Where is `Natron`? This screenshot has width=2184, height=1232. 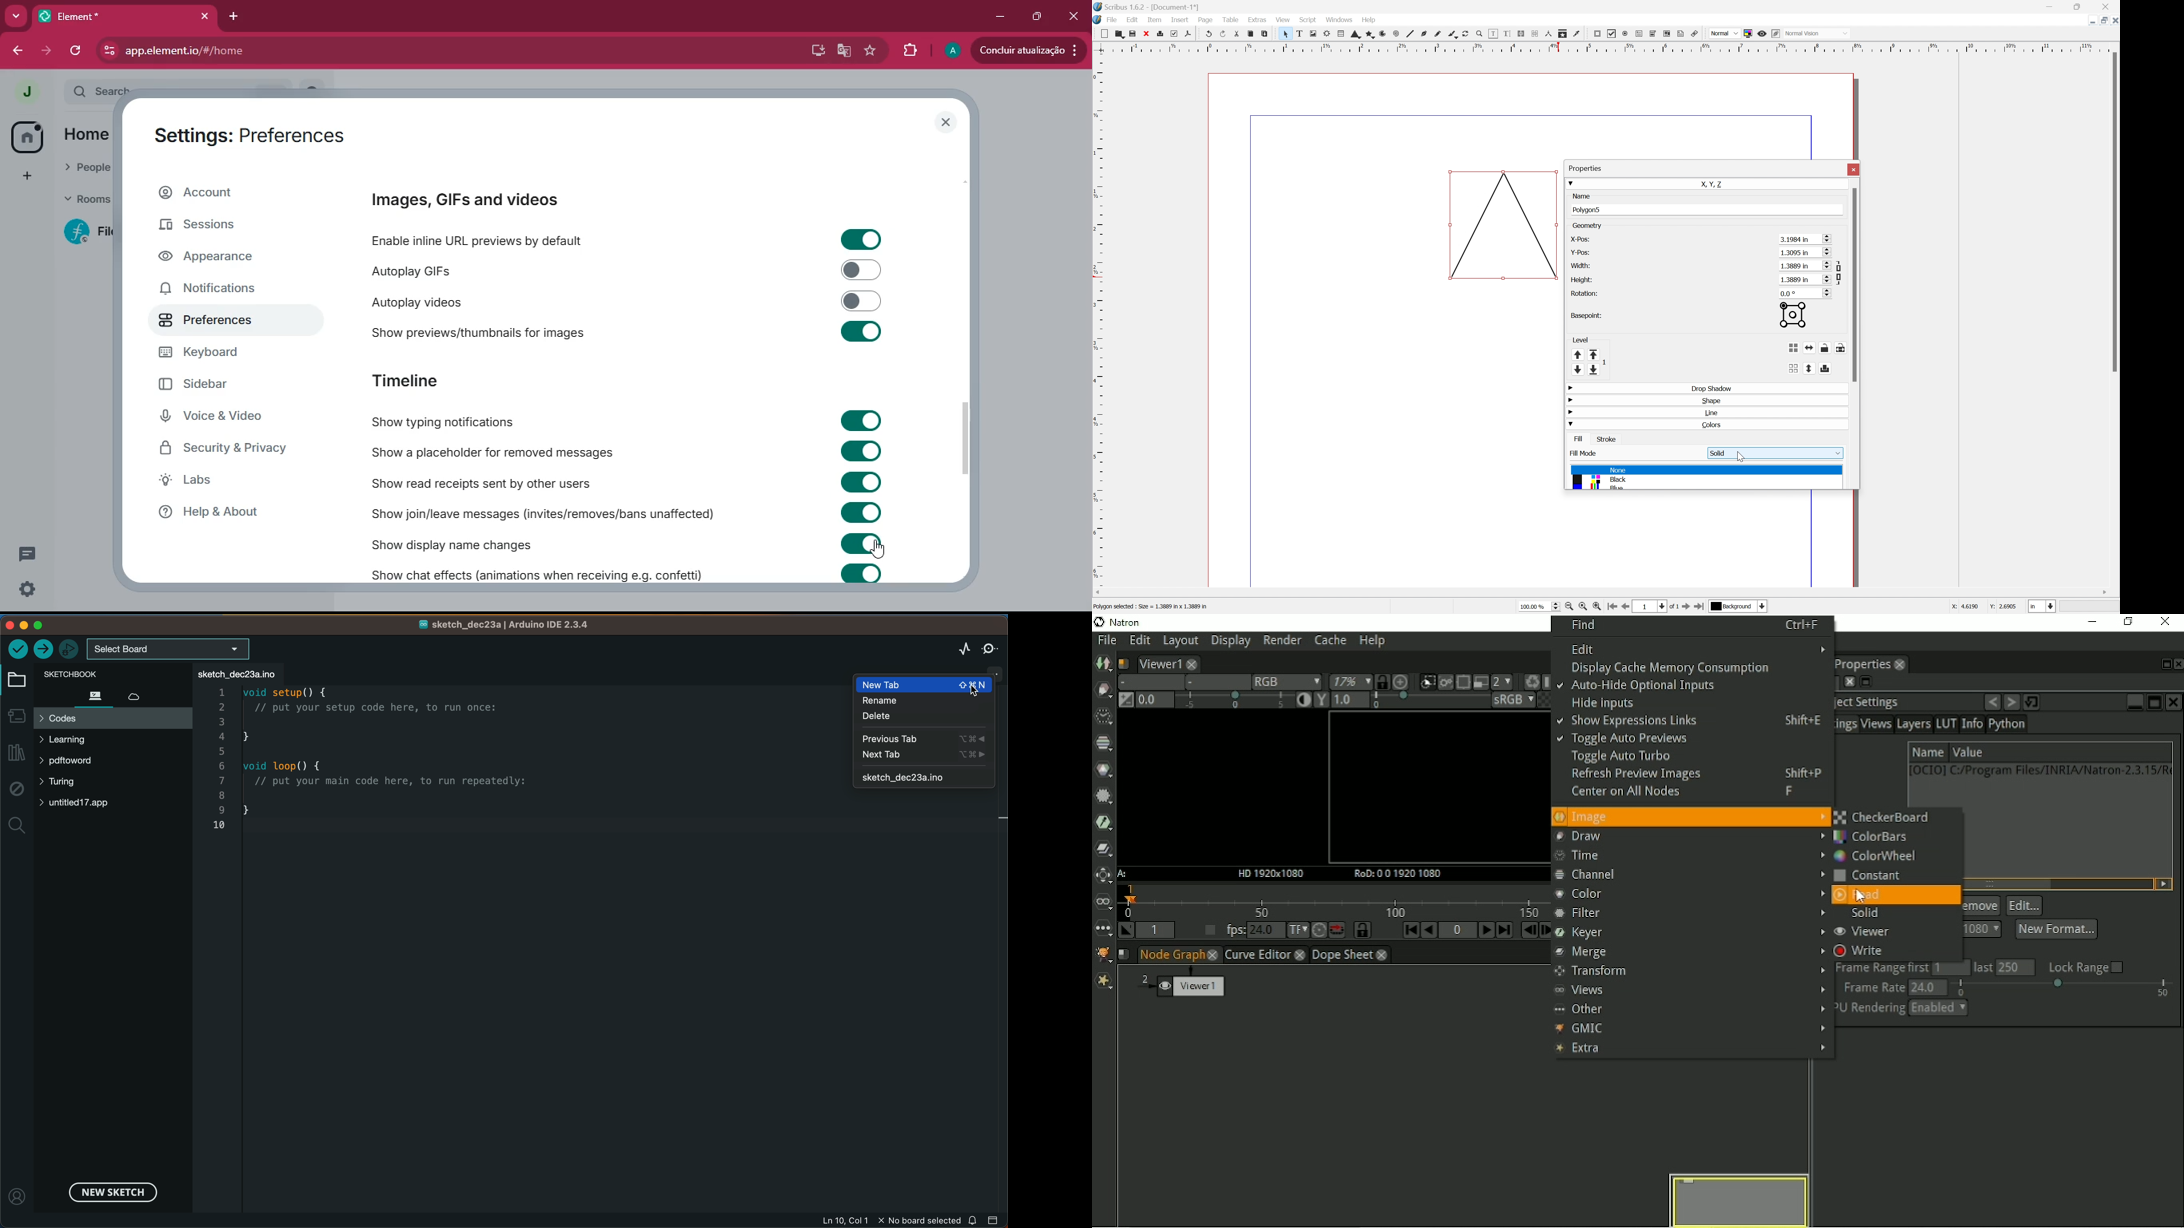 Natron is located at coordinates (1122, 622).